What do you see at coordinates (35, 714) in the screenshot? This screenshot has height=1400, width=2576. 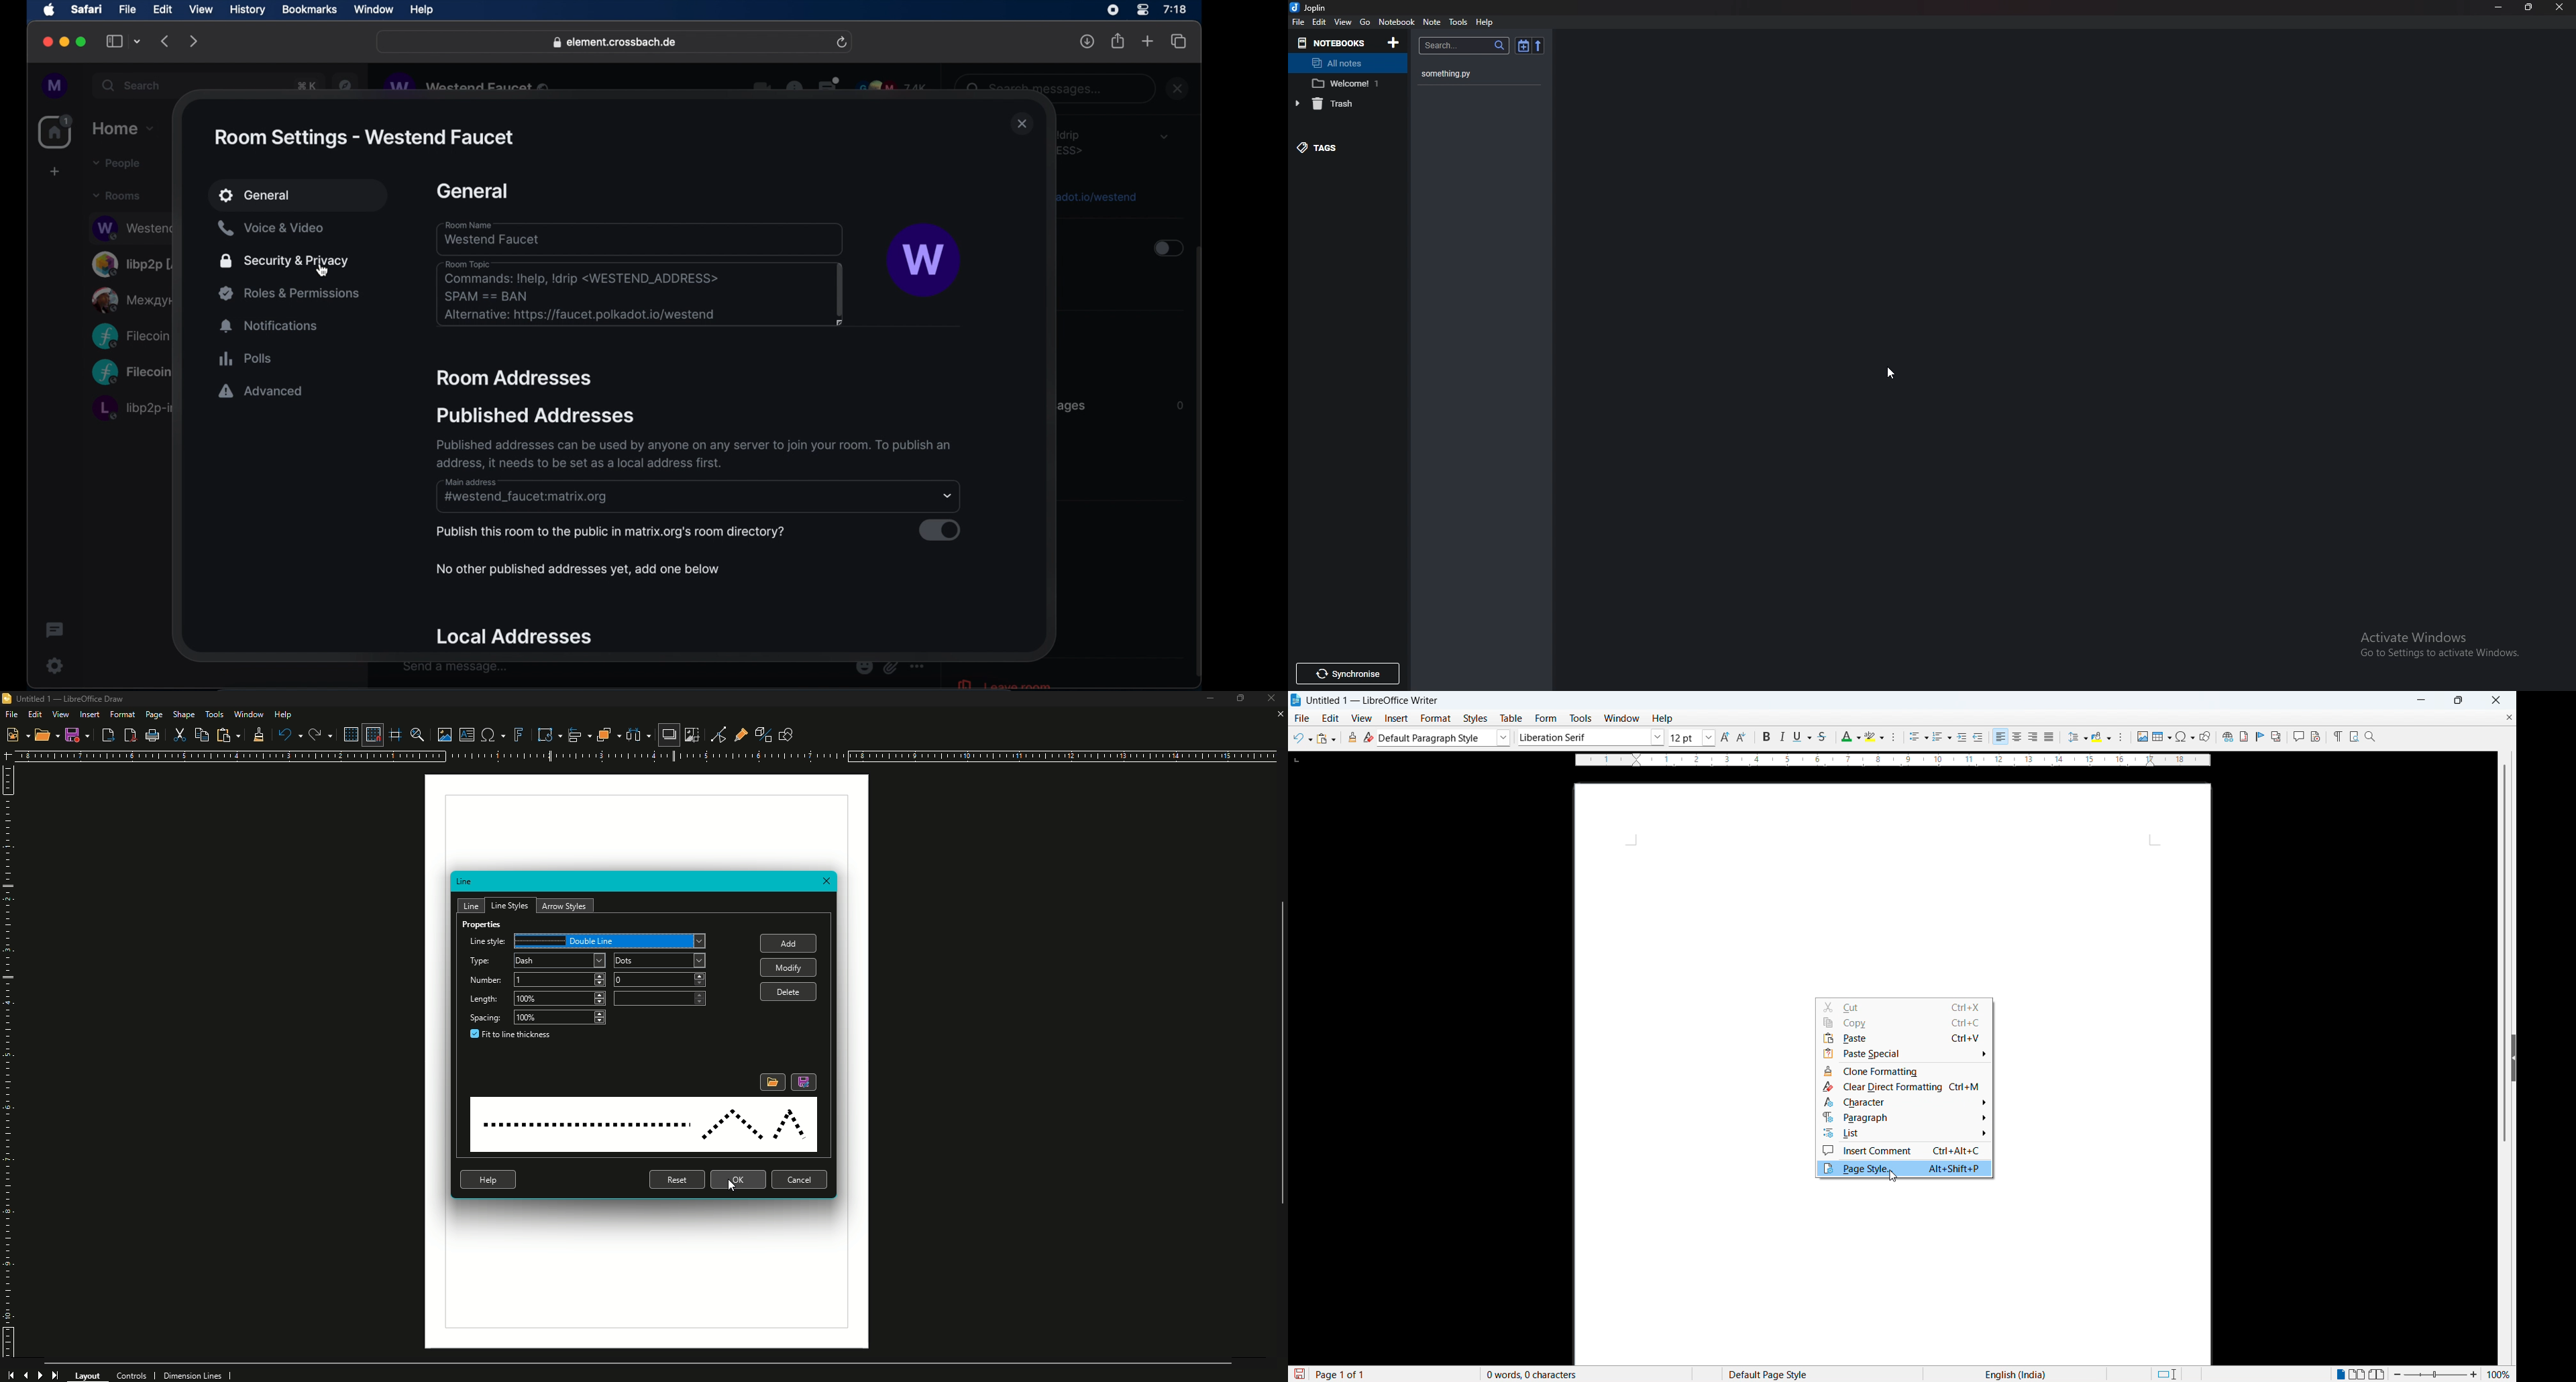 I see `Edit` at bounding box center [35, 714].